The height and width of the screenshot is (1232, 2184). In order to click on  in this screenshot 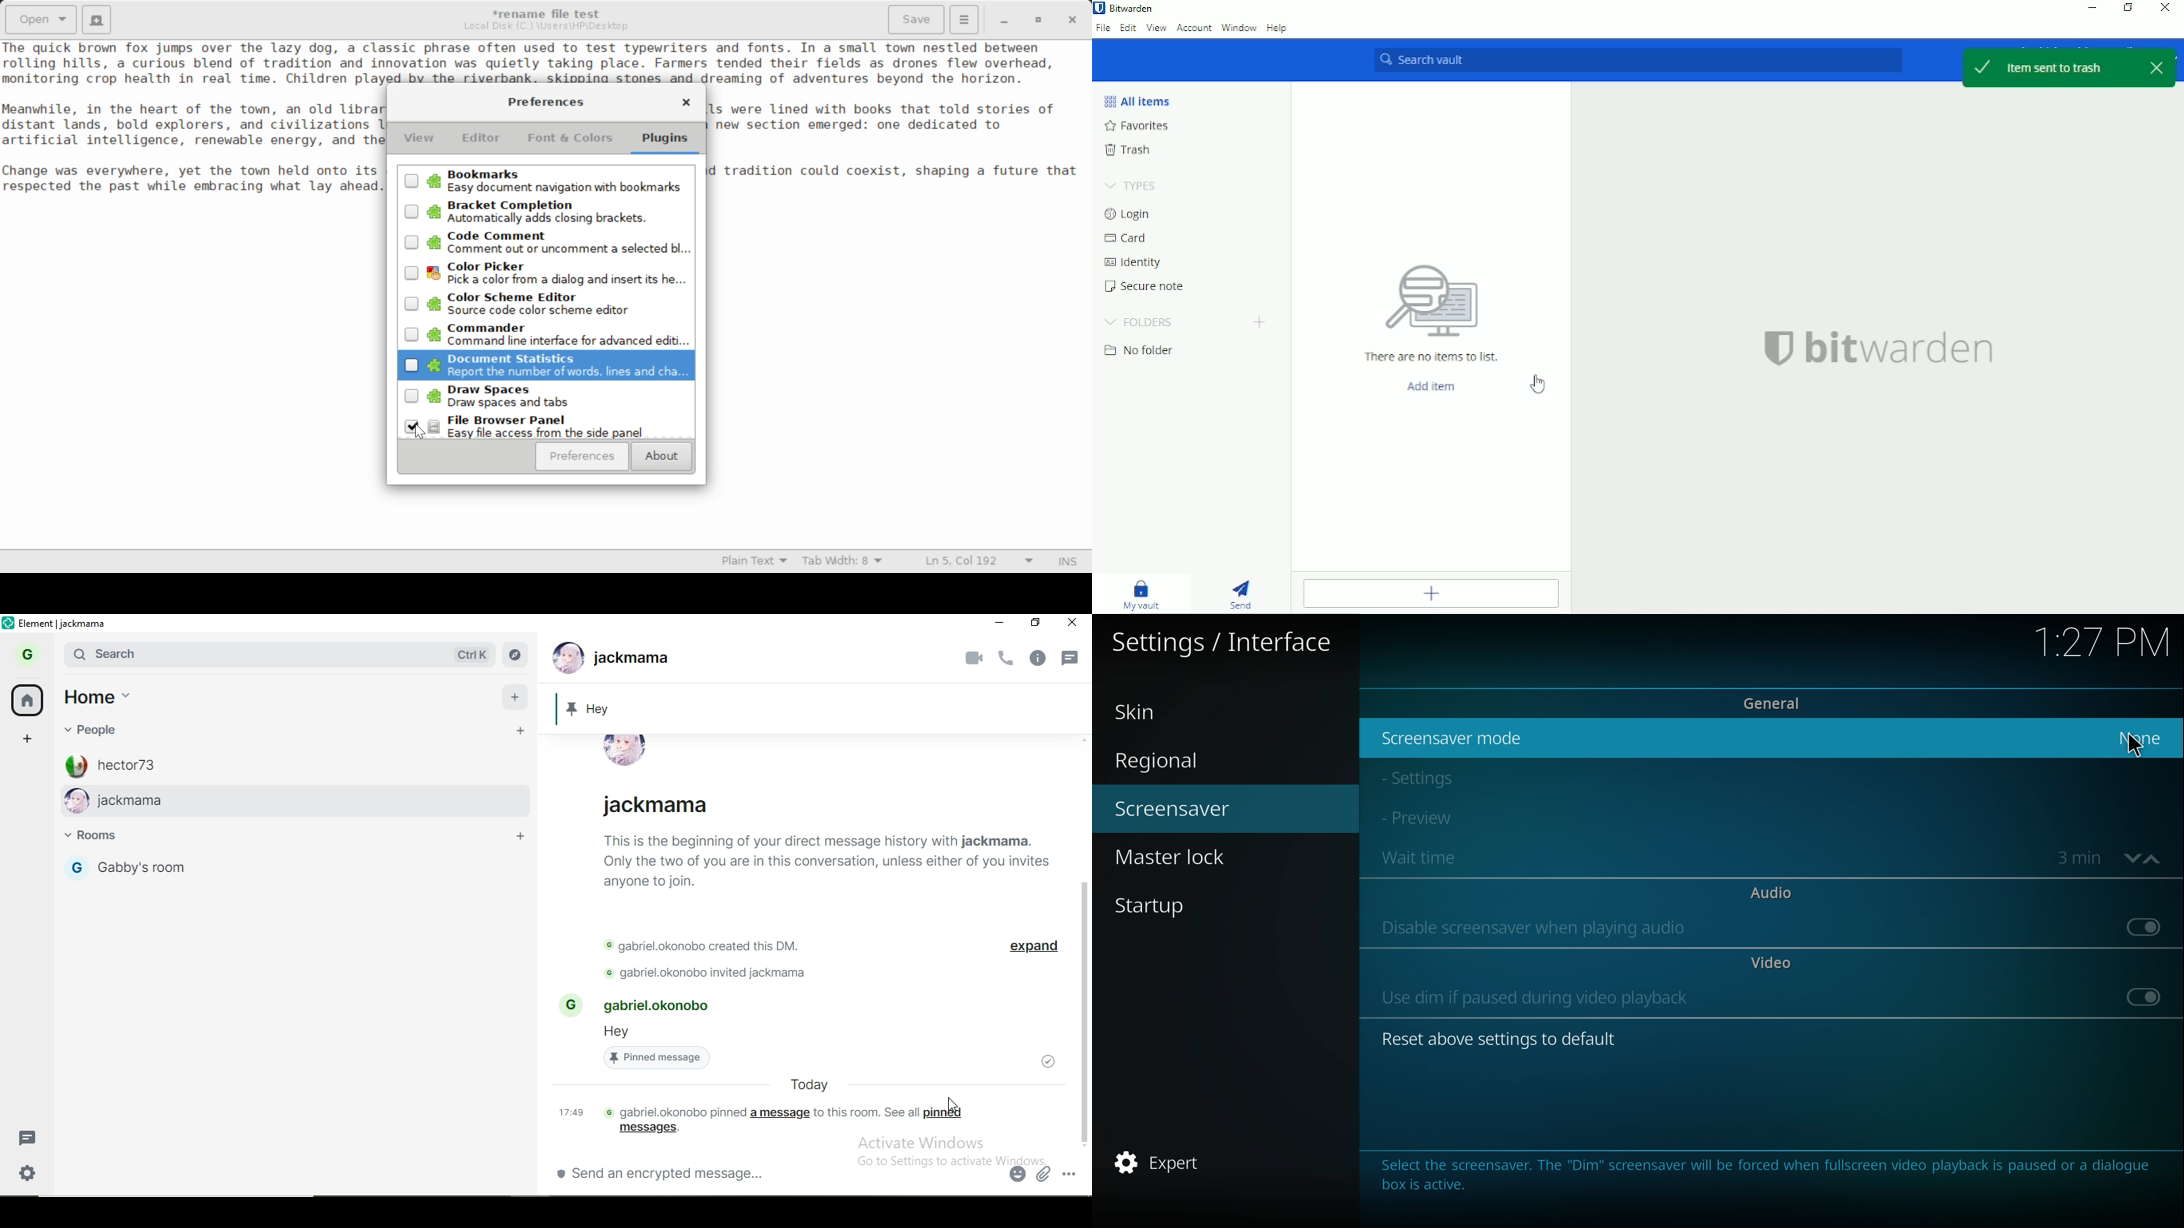, I will do `click(1076, 624)`.